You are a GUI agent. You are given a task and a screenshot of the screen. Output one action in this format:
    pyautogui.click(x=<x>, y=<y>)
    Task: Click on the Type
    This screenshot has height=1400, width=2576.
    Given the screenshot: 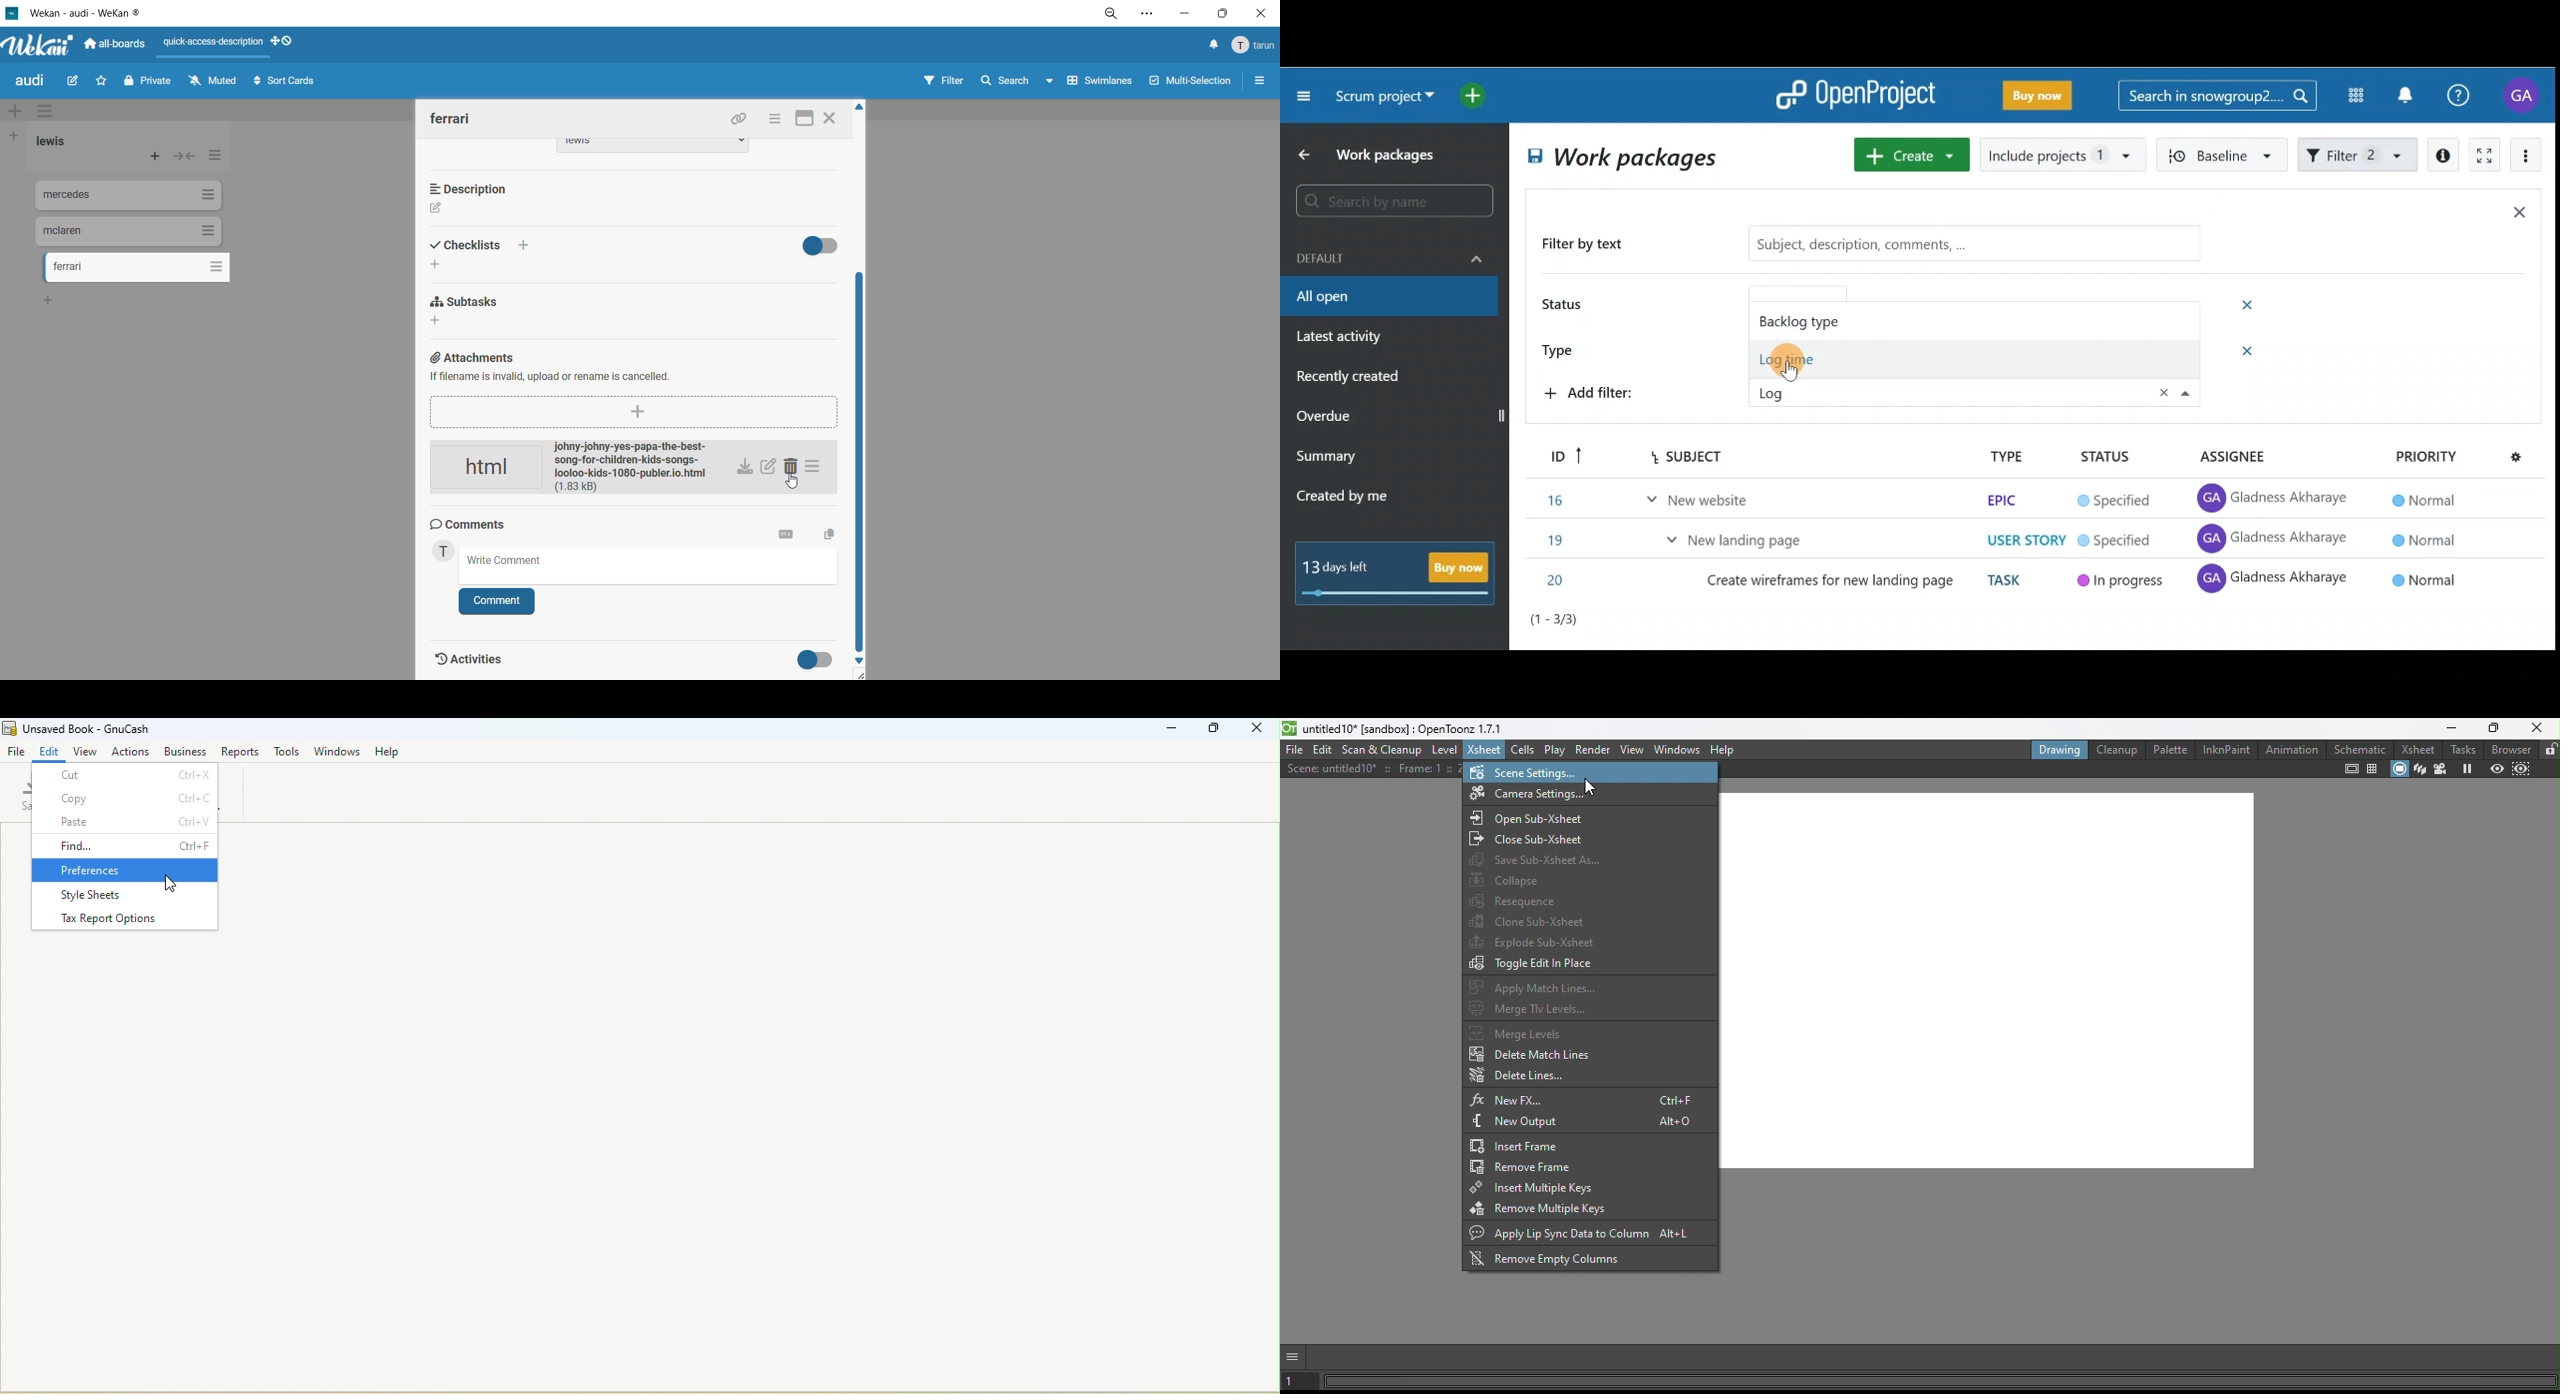 What is the action you would take?
    pyautogui.click(x=1565, y=348)
    